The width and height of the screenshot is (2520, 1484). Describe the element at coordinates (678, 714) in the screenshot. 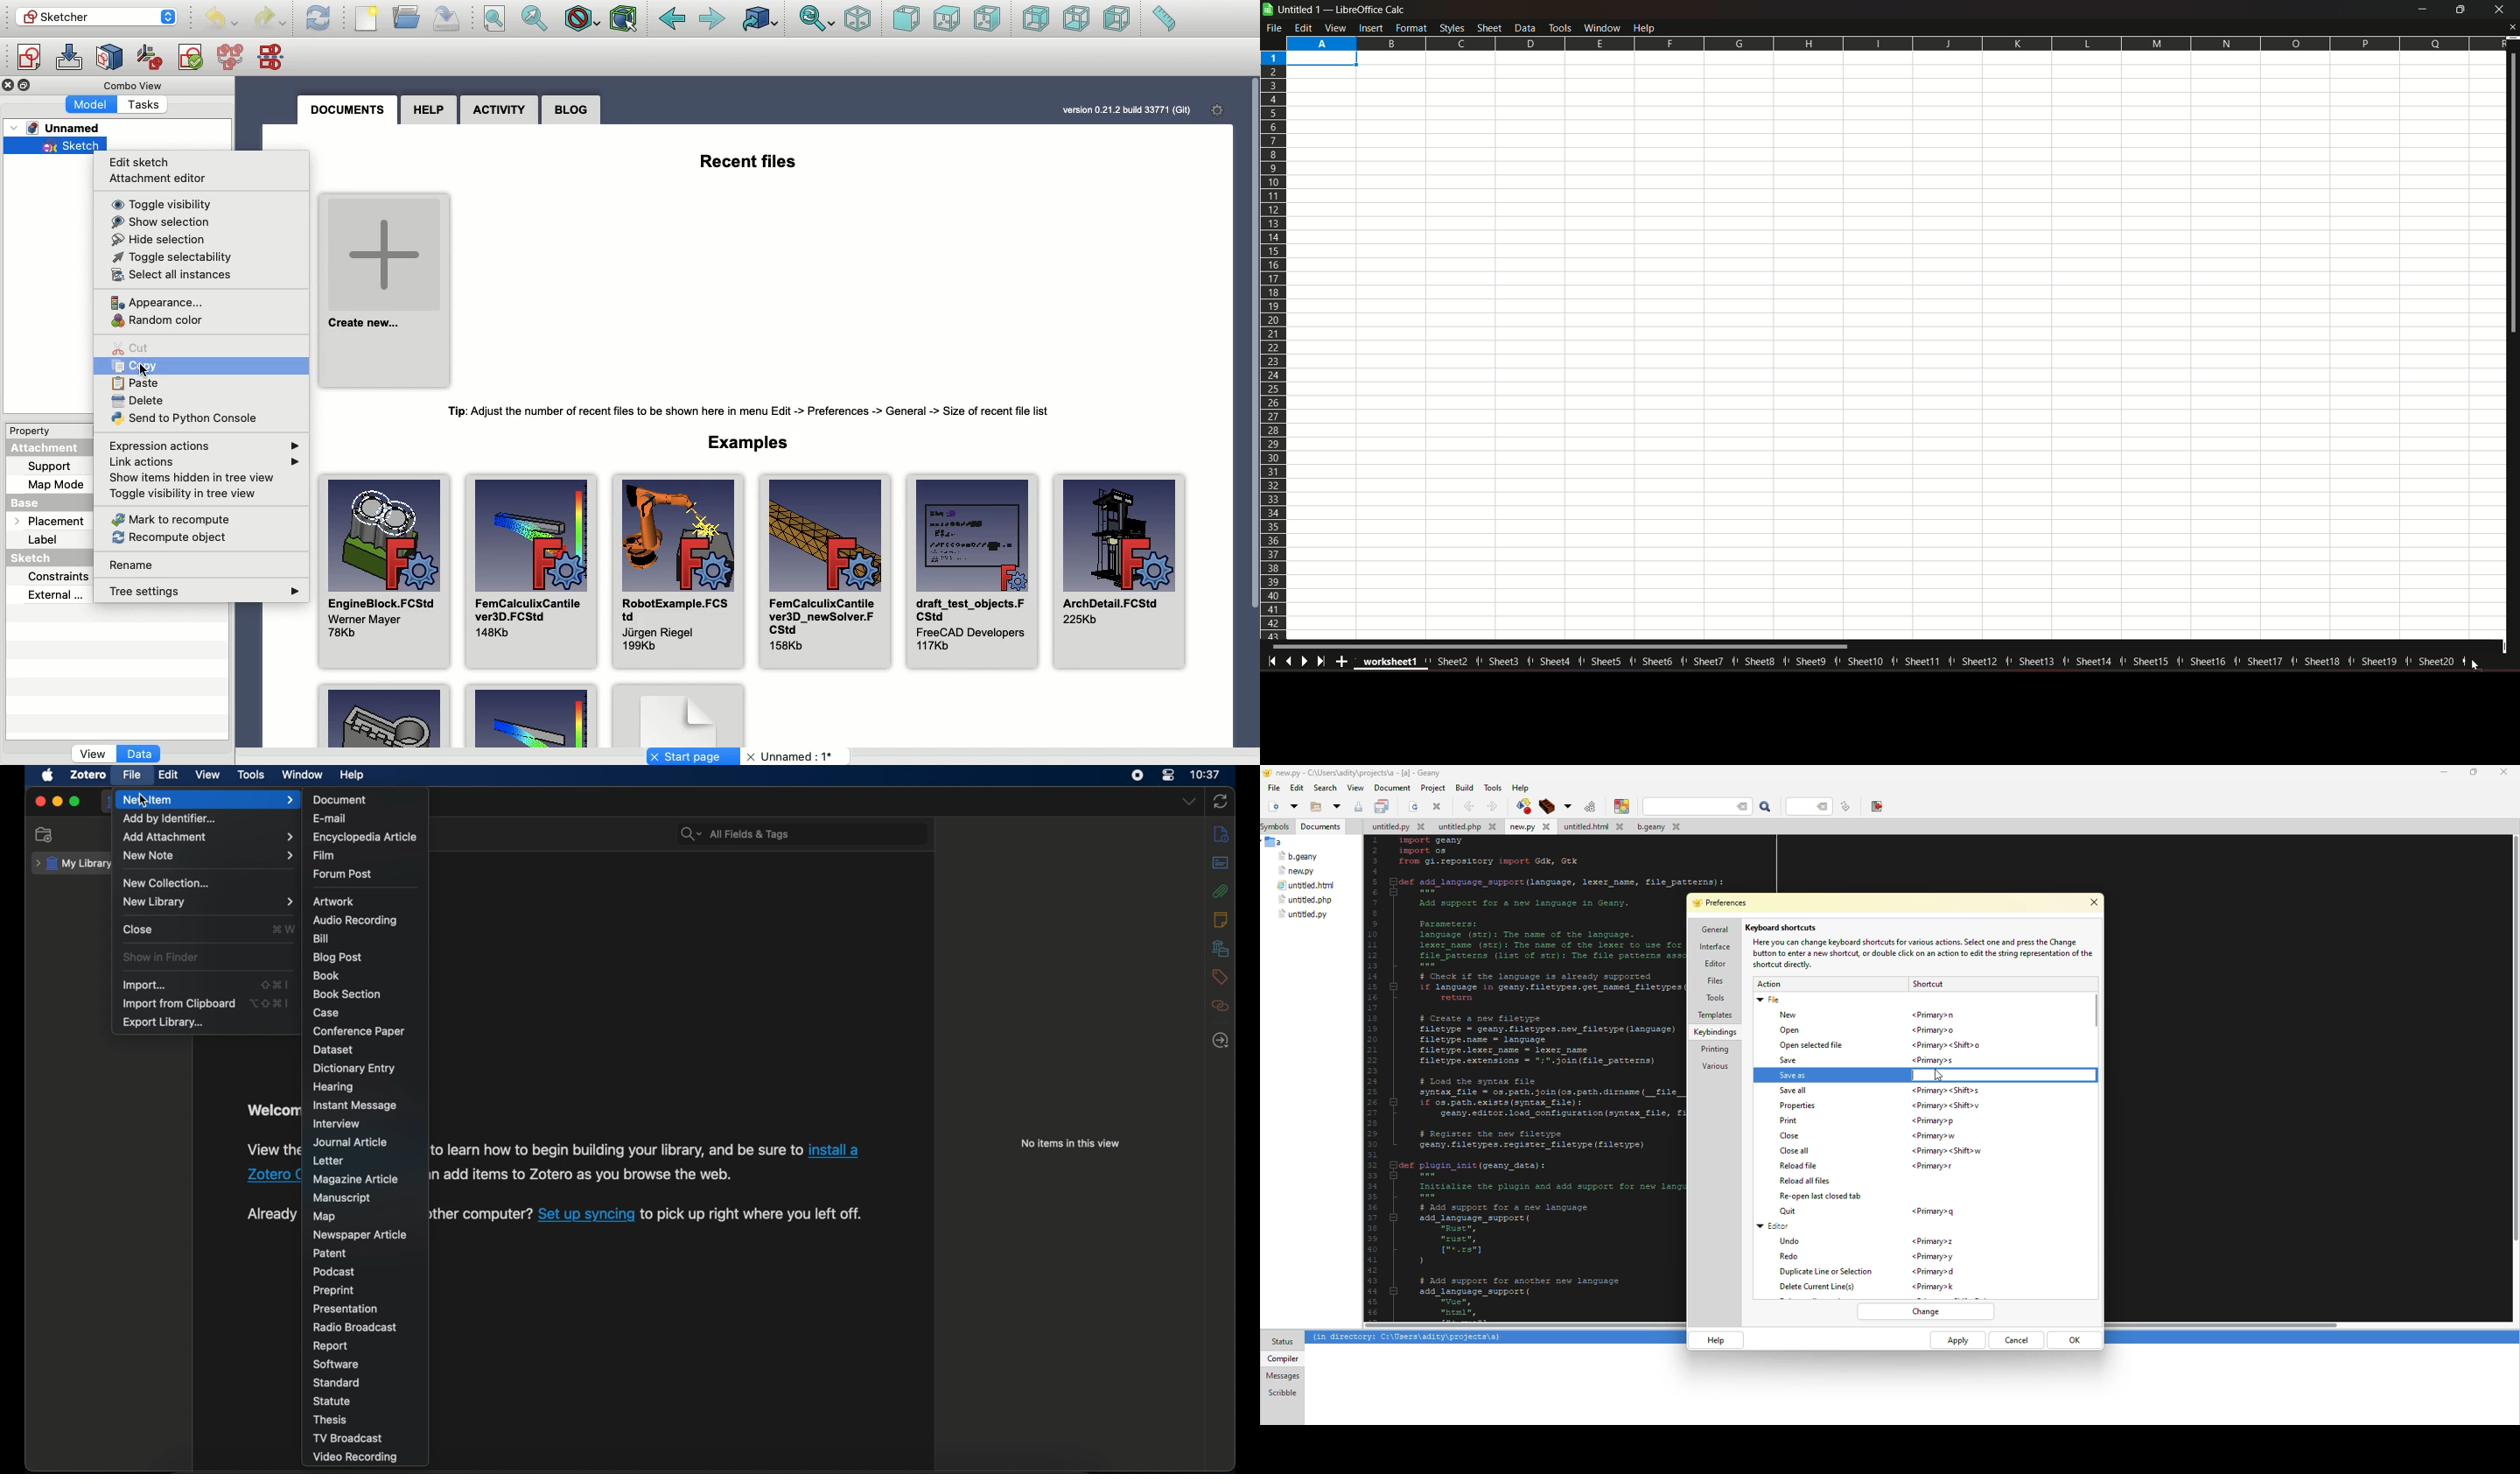

I see `Document` at that location.